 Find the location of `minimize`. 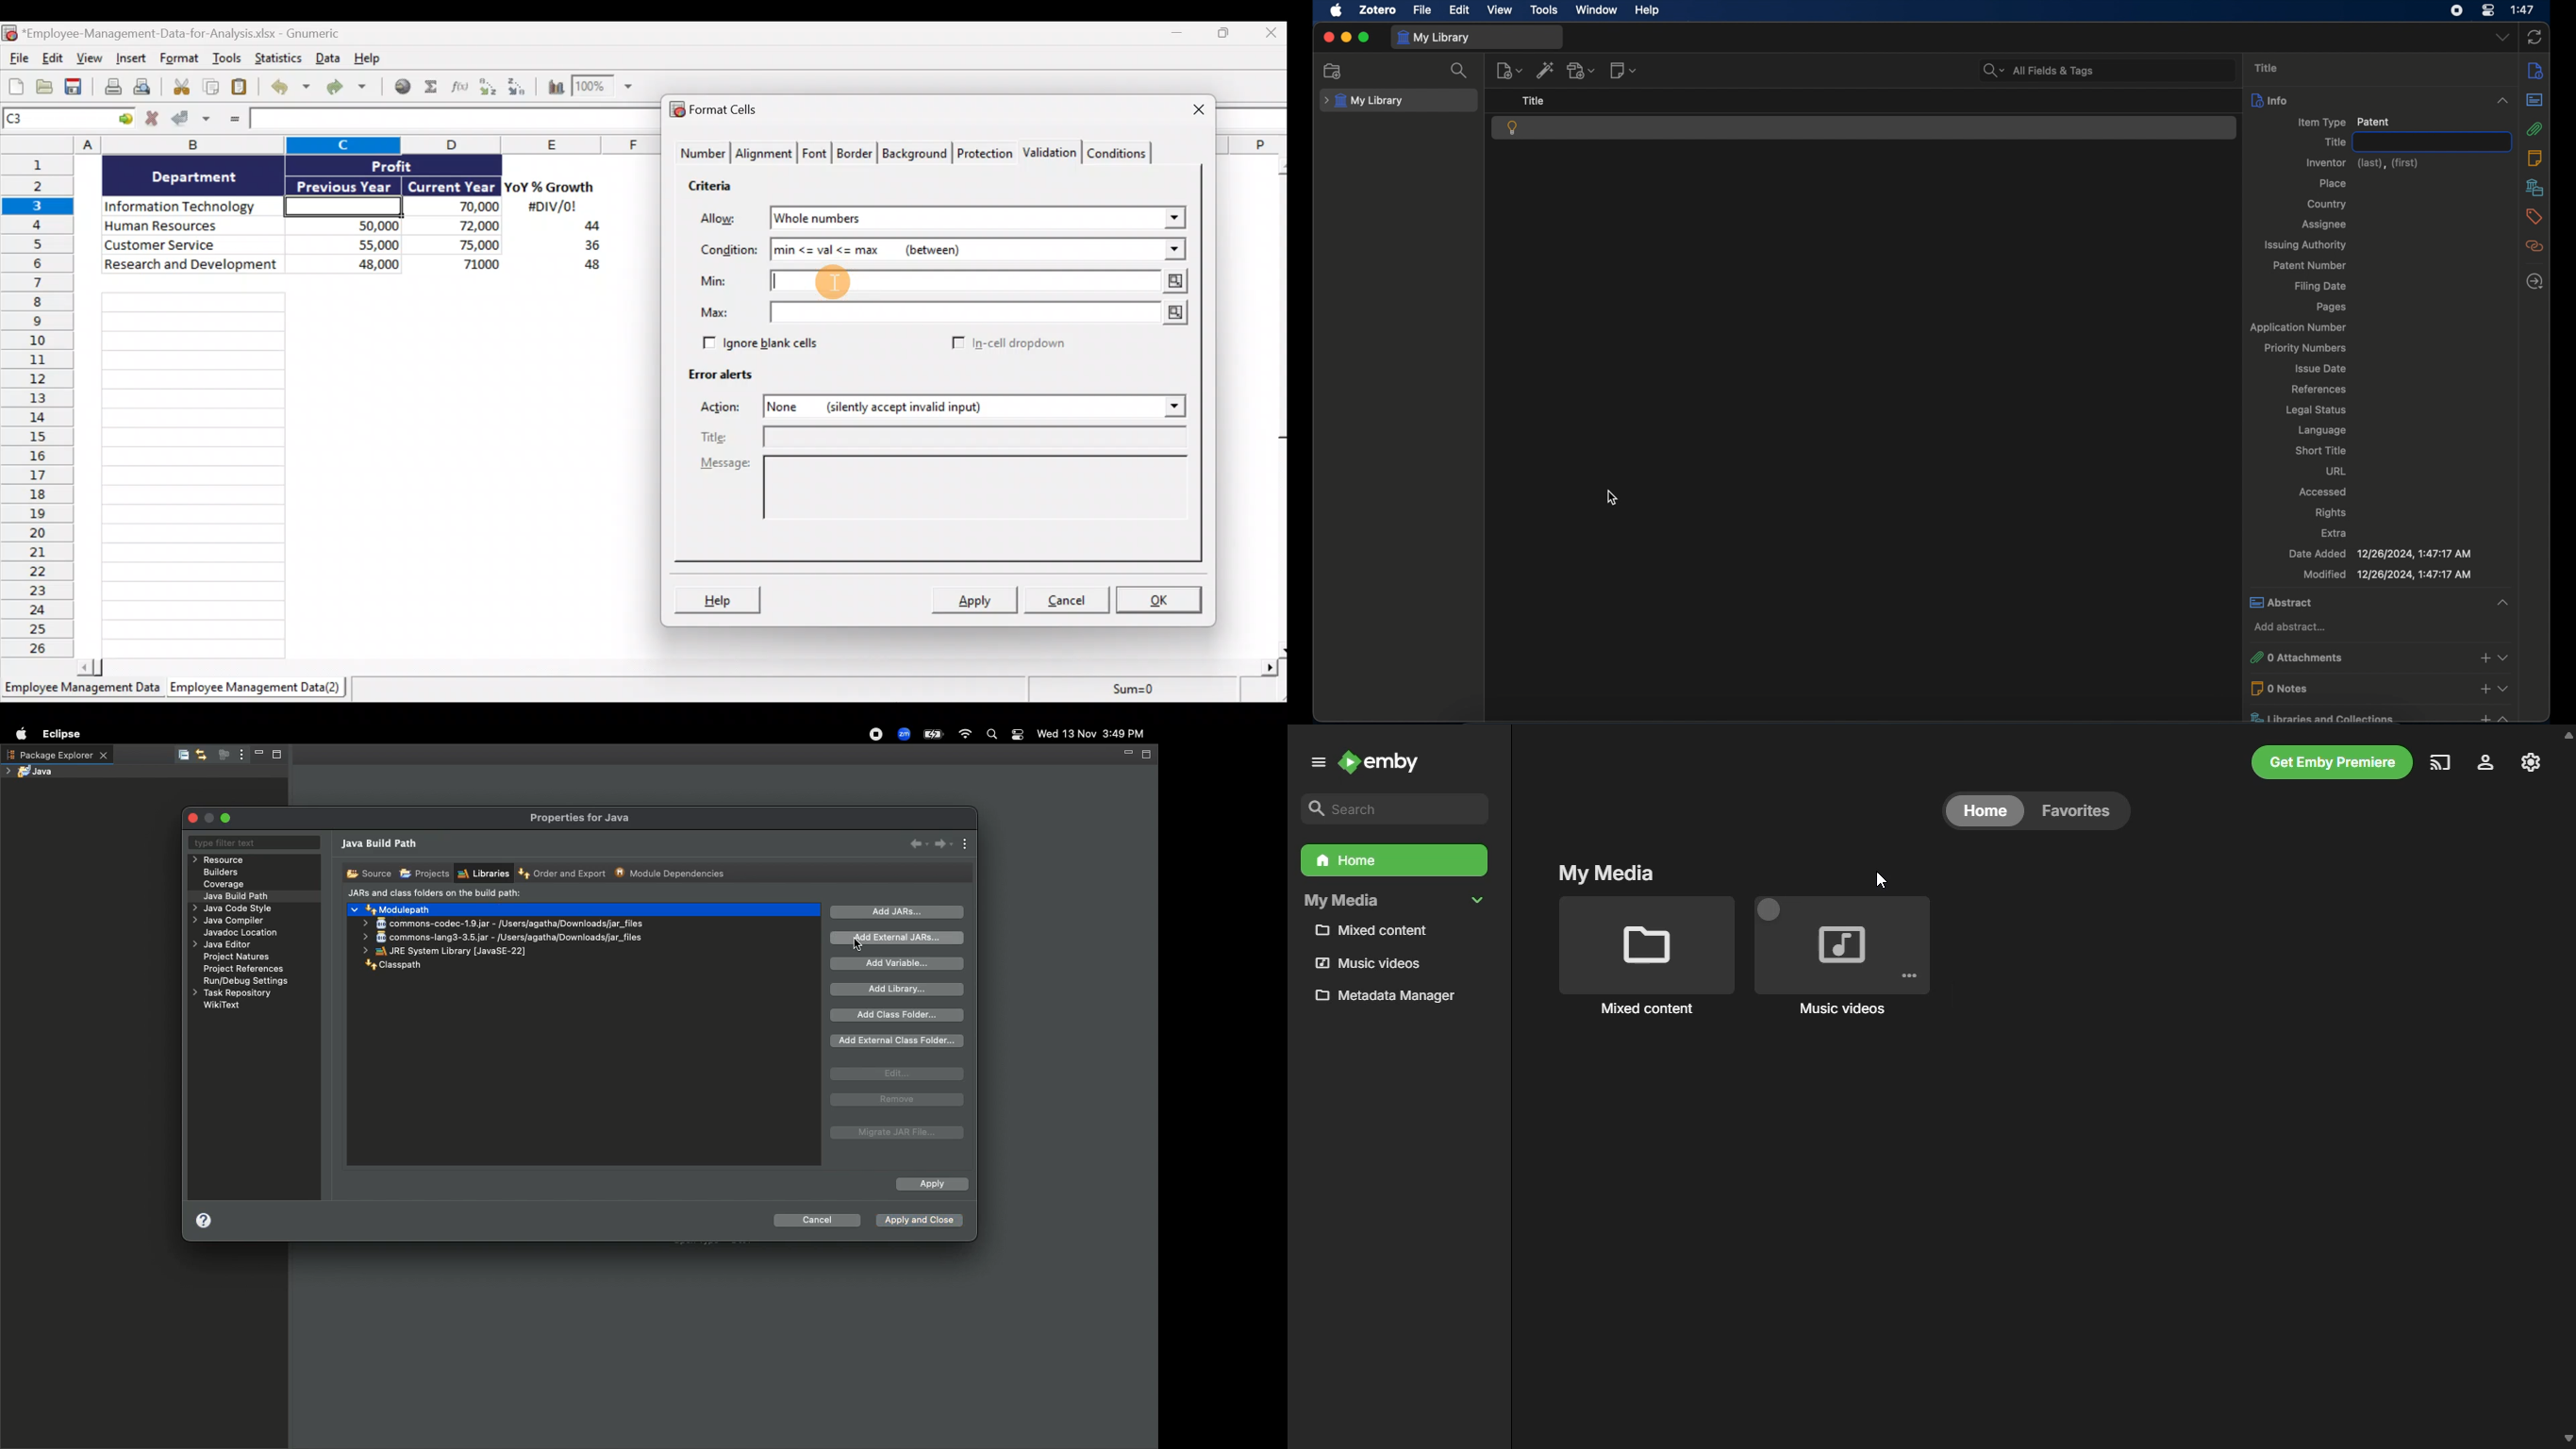

minimize is located at coordinates (1347, 37).